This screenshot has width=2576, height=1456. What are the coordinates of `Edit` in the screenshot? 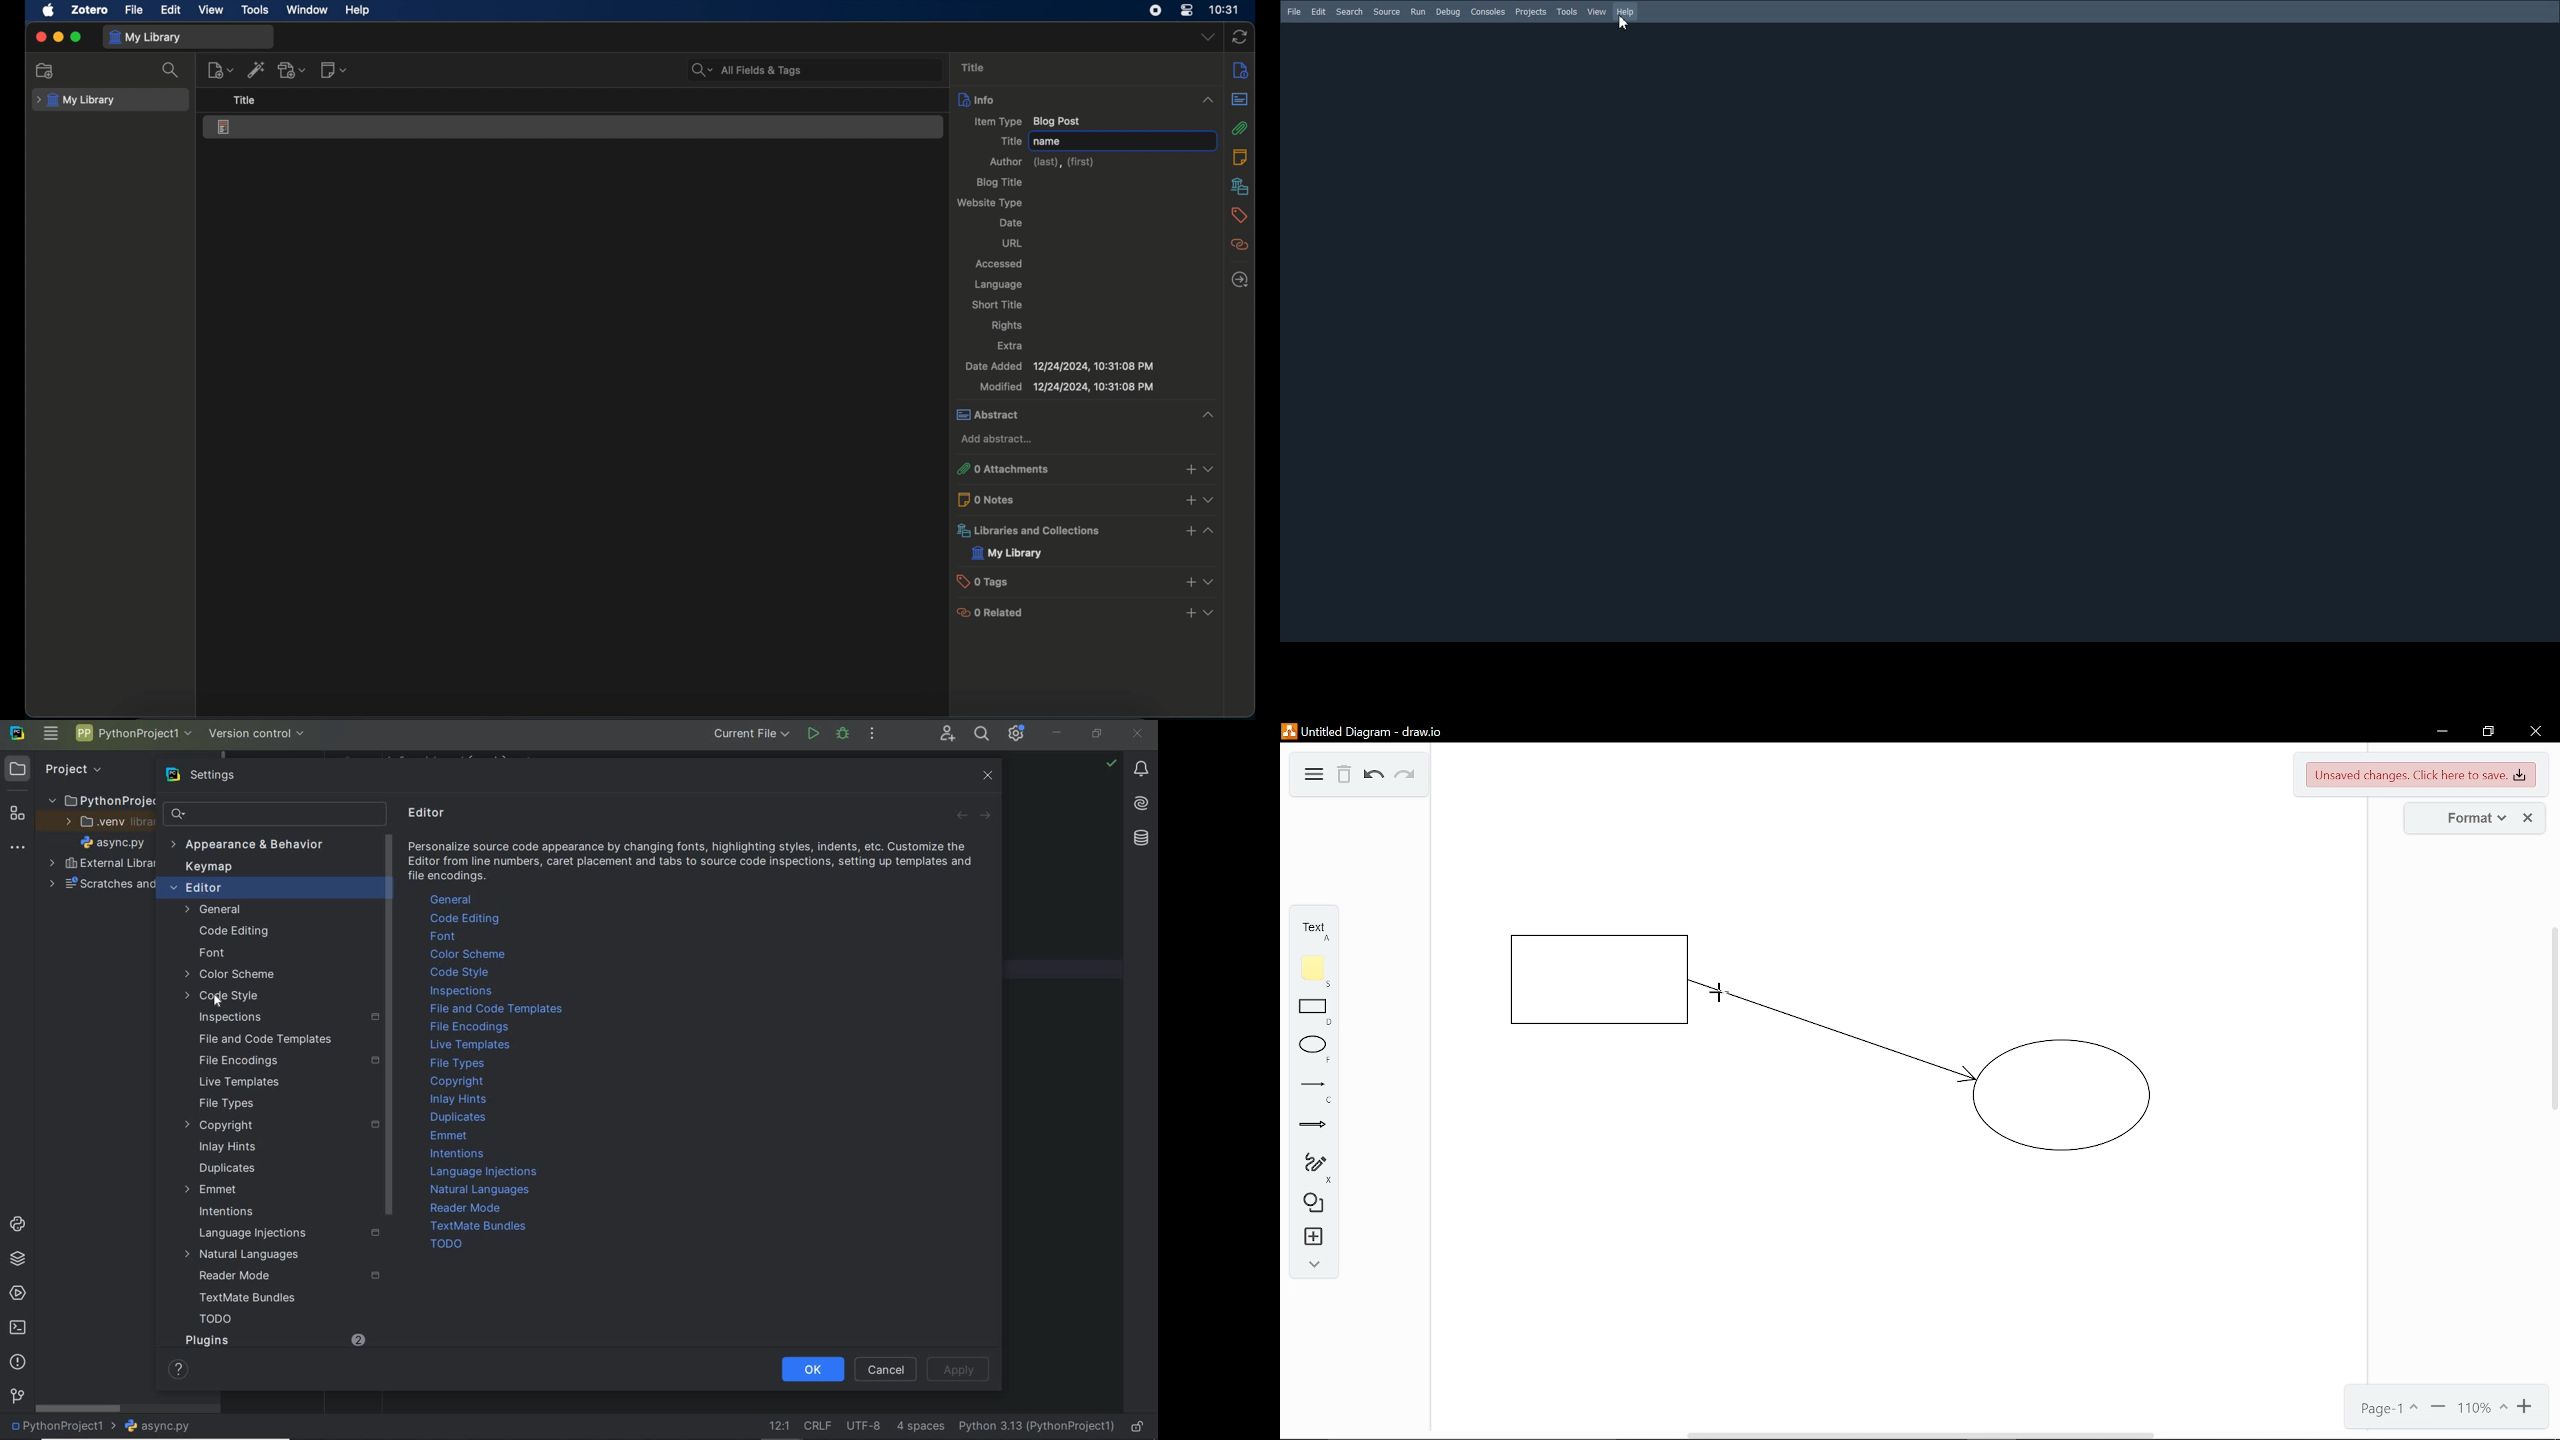 It's located at (1318, 11).